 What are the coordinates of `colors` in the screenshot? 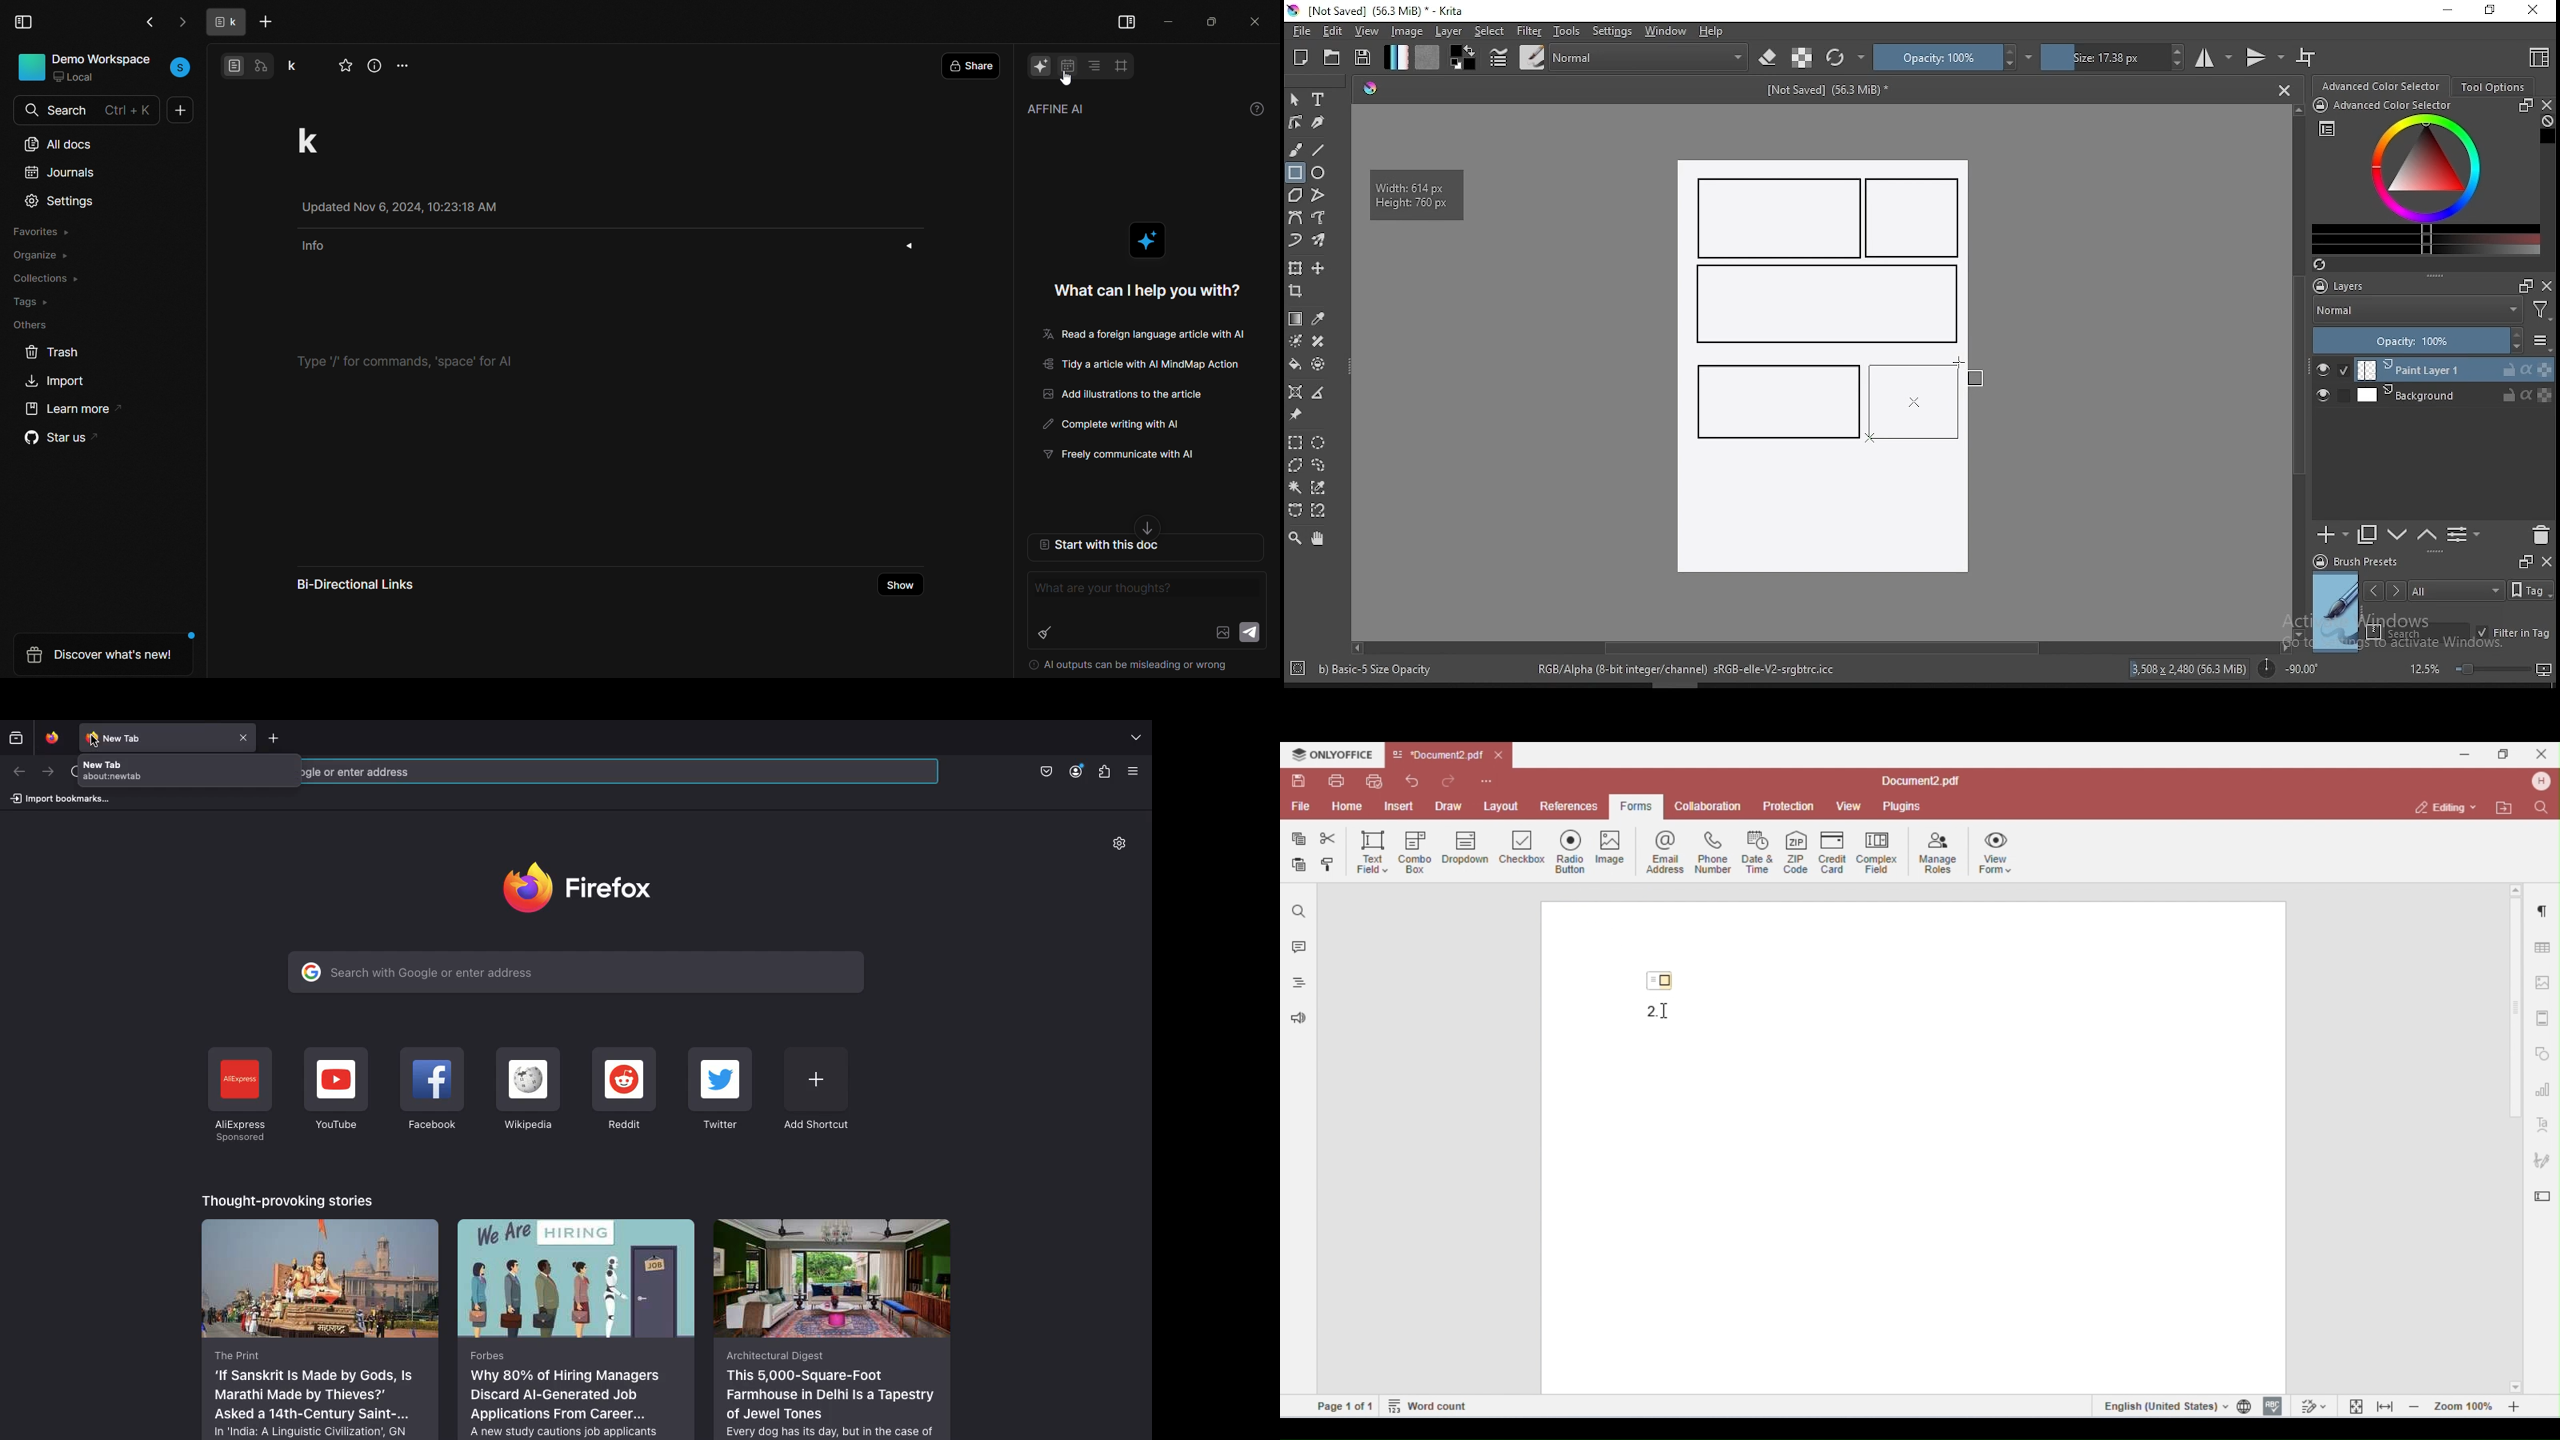 It's located at (1463, 57).